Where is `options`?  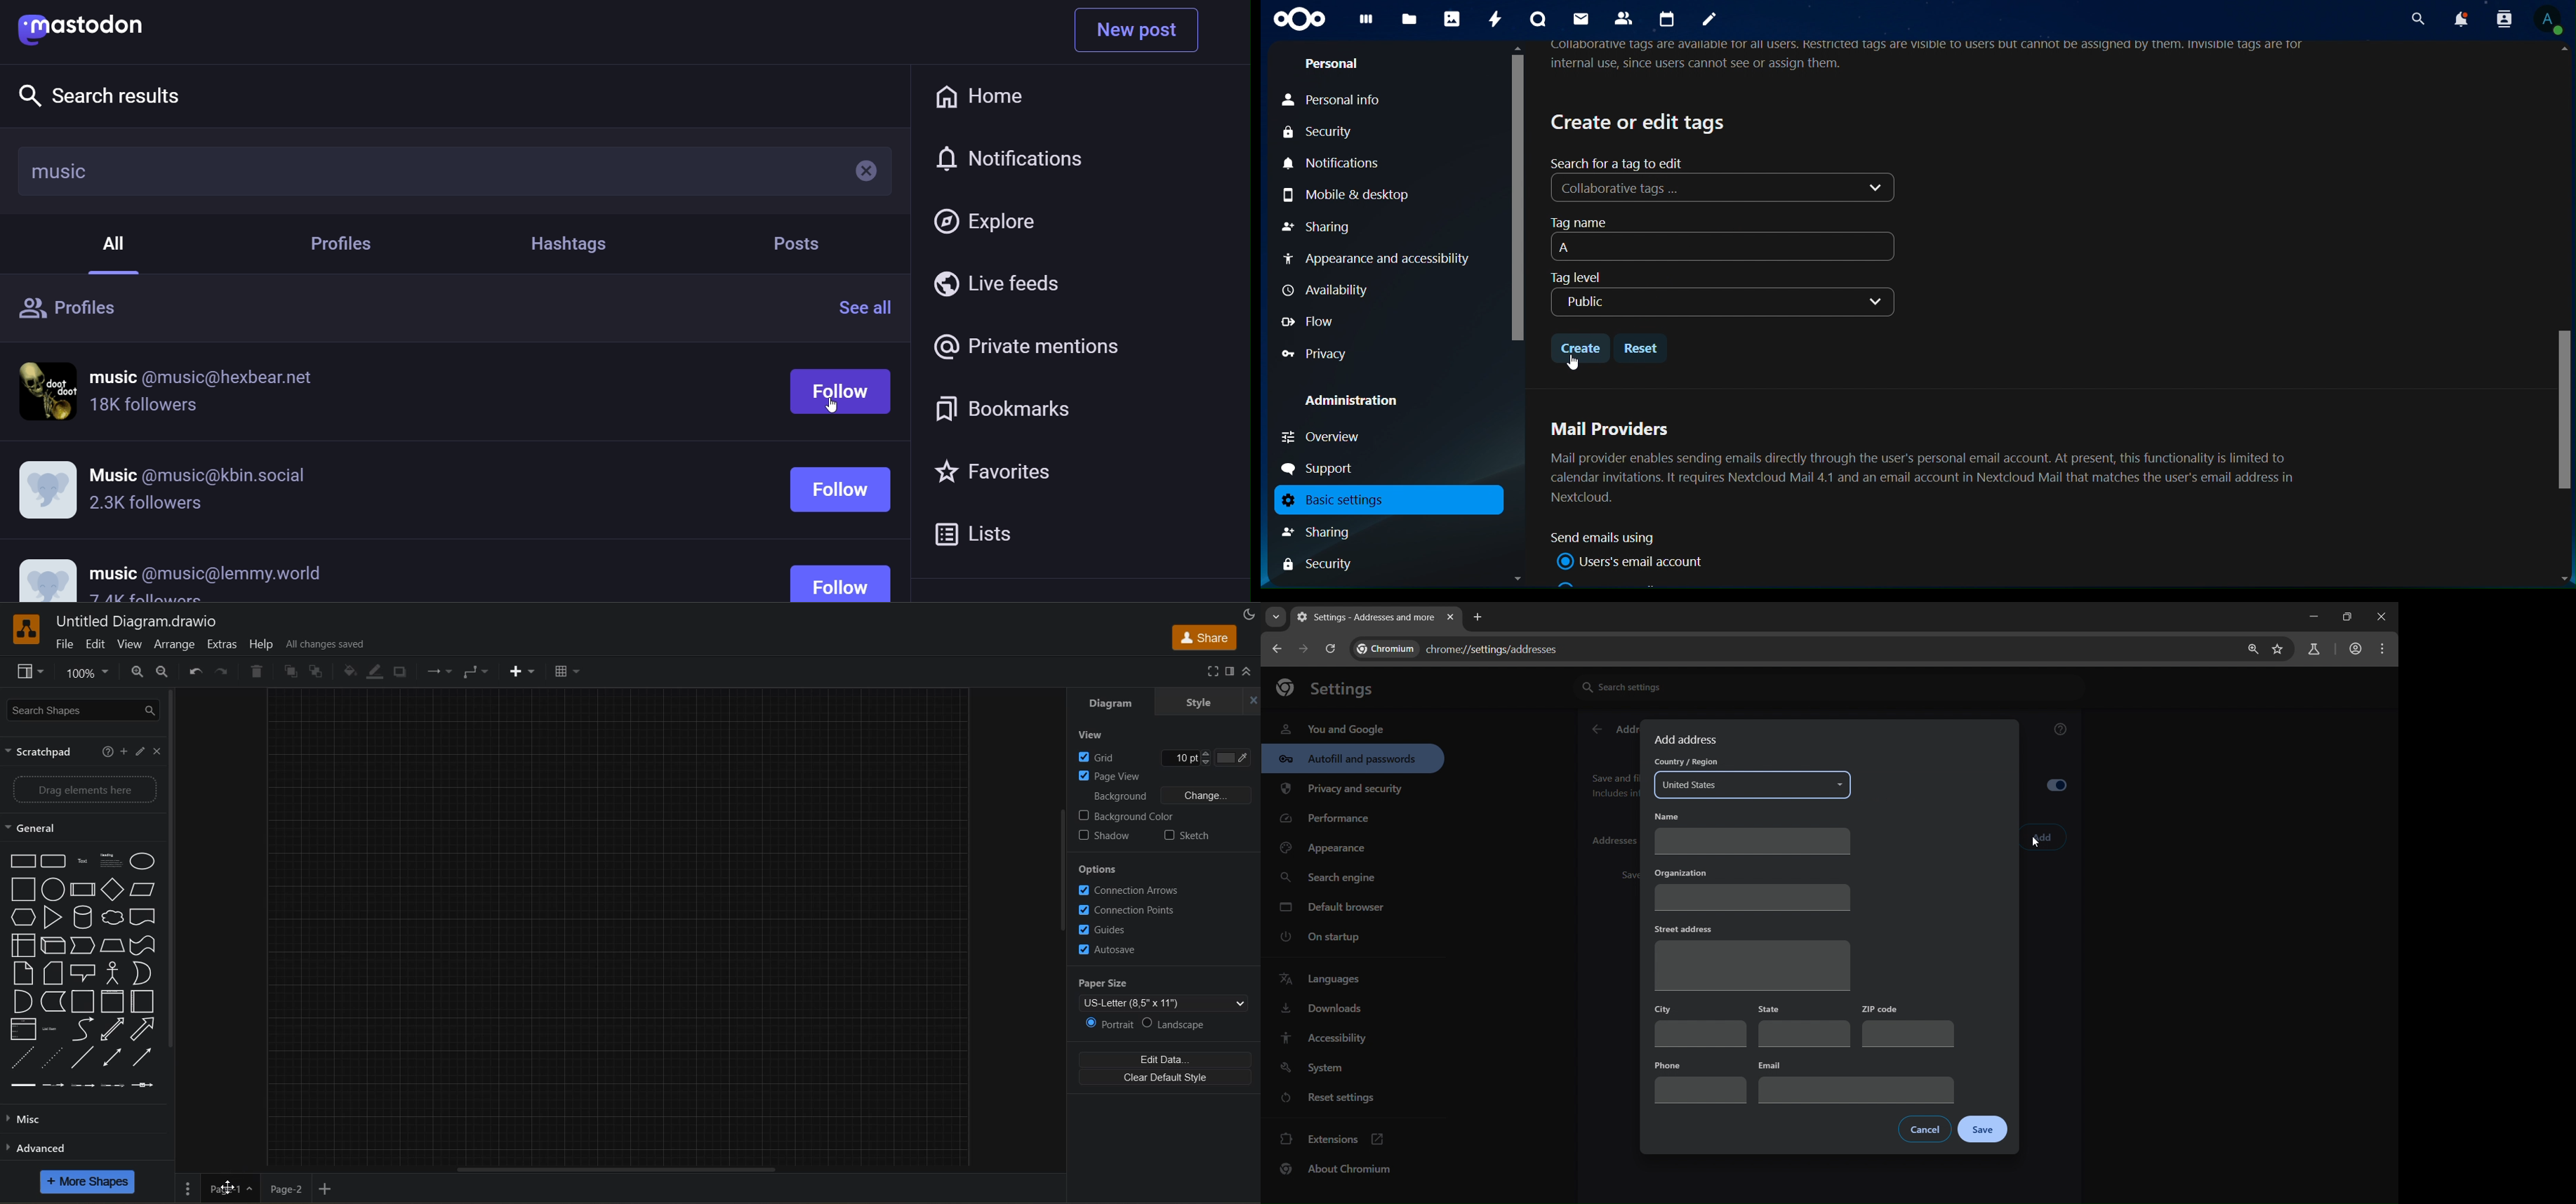 options is located at coordinates (1100, 869).